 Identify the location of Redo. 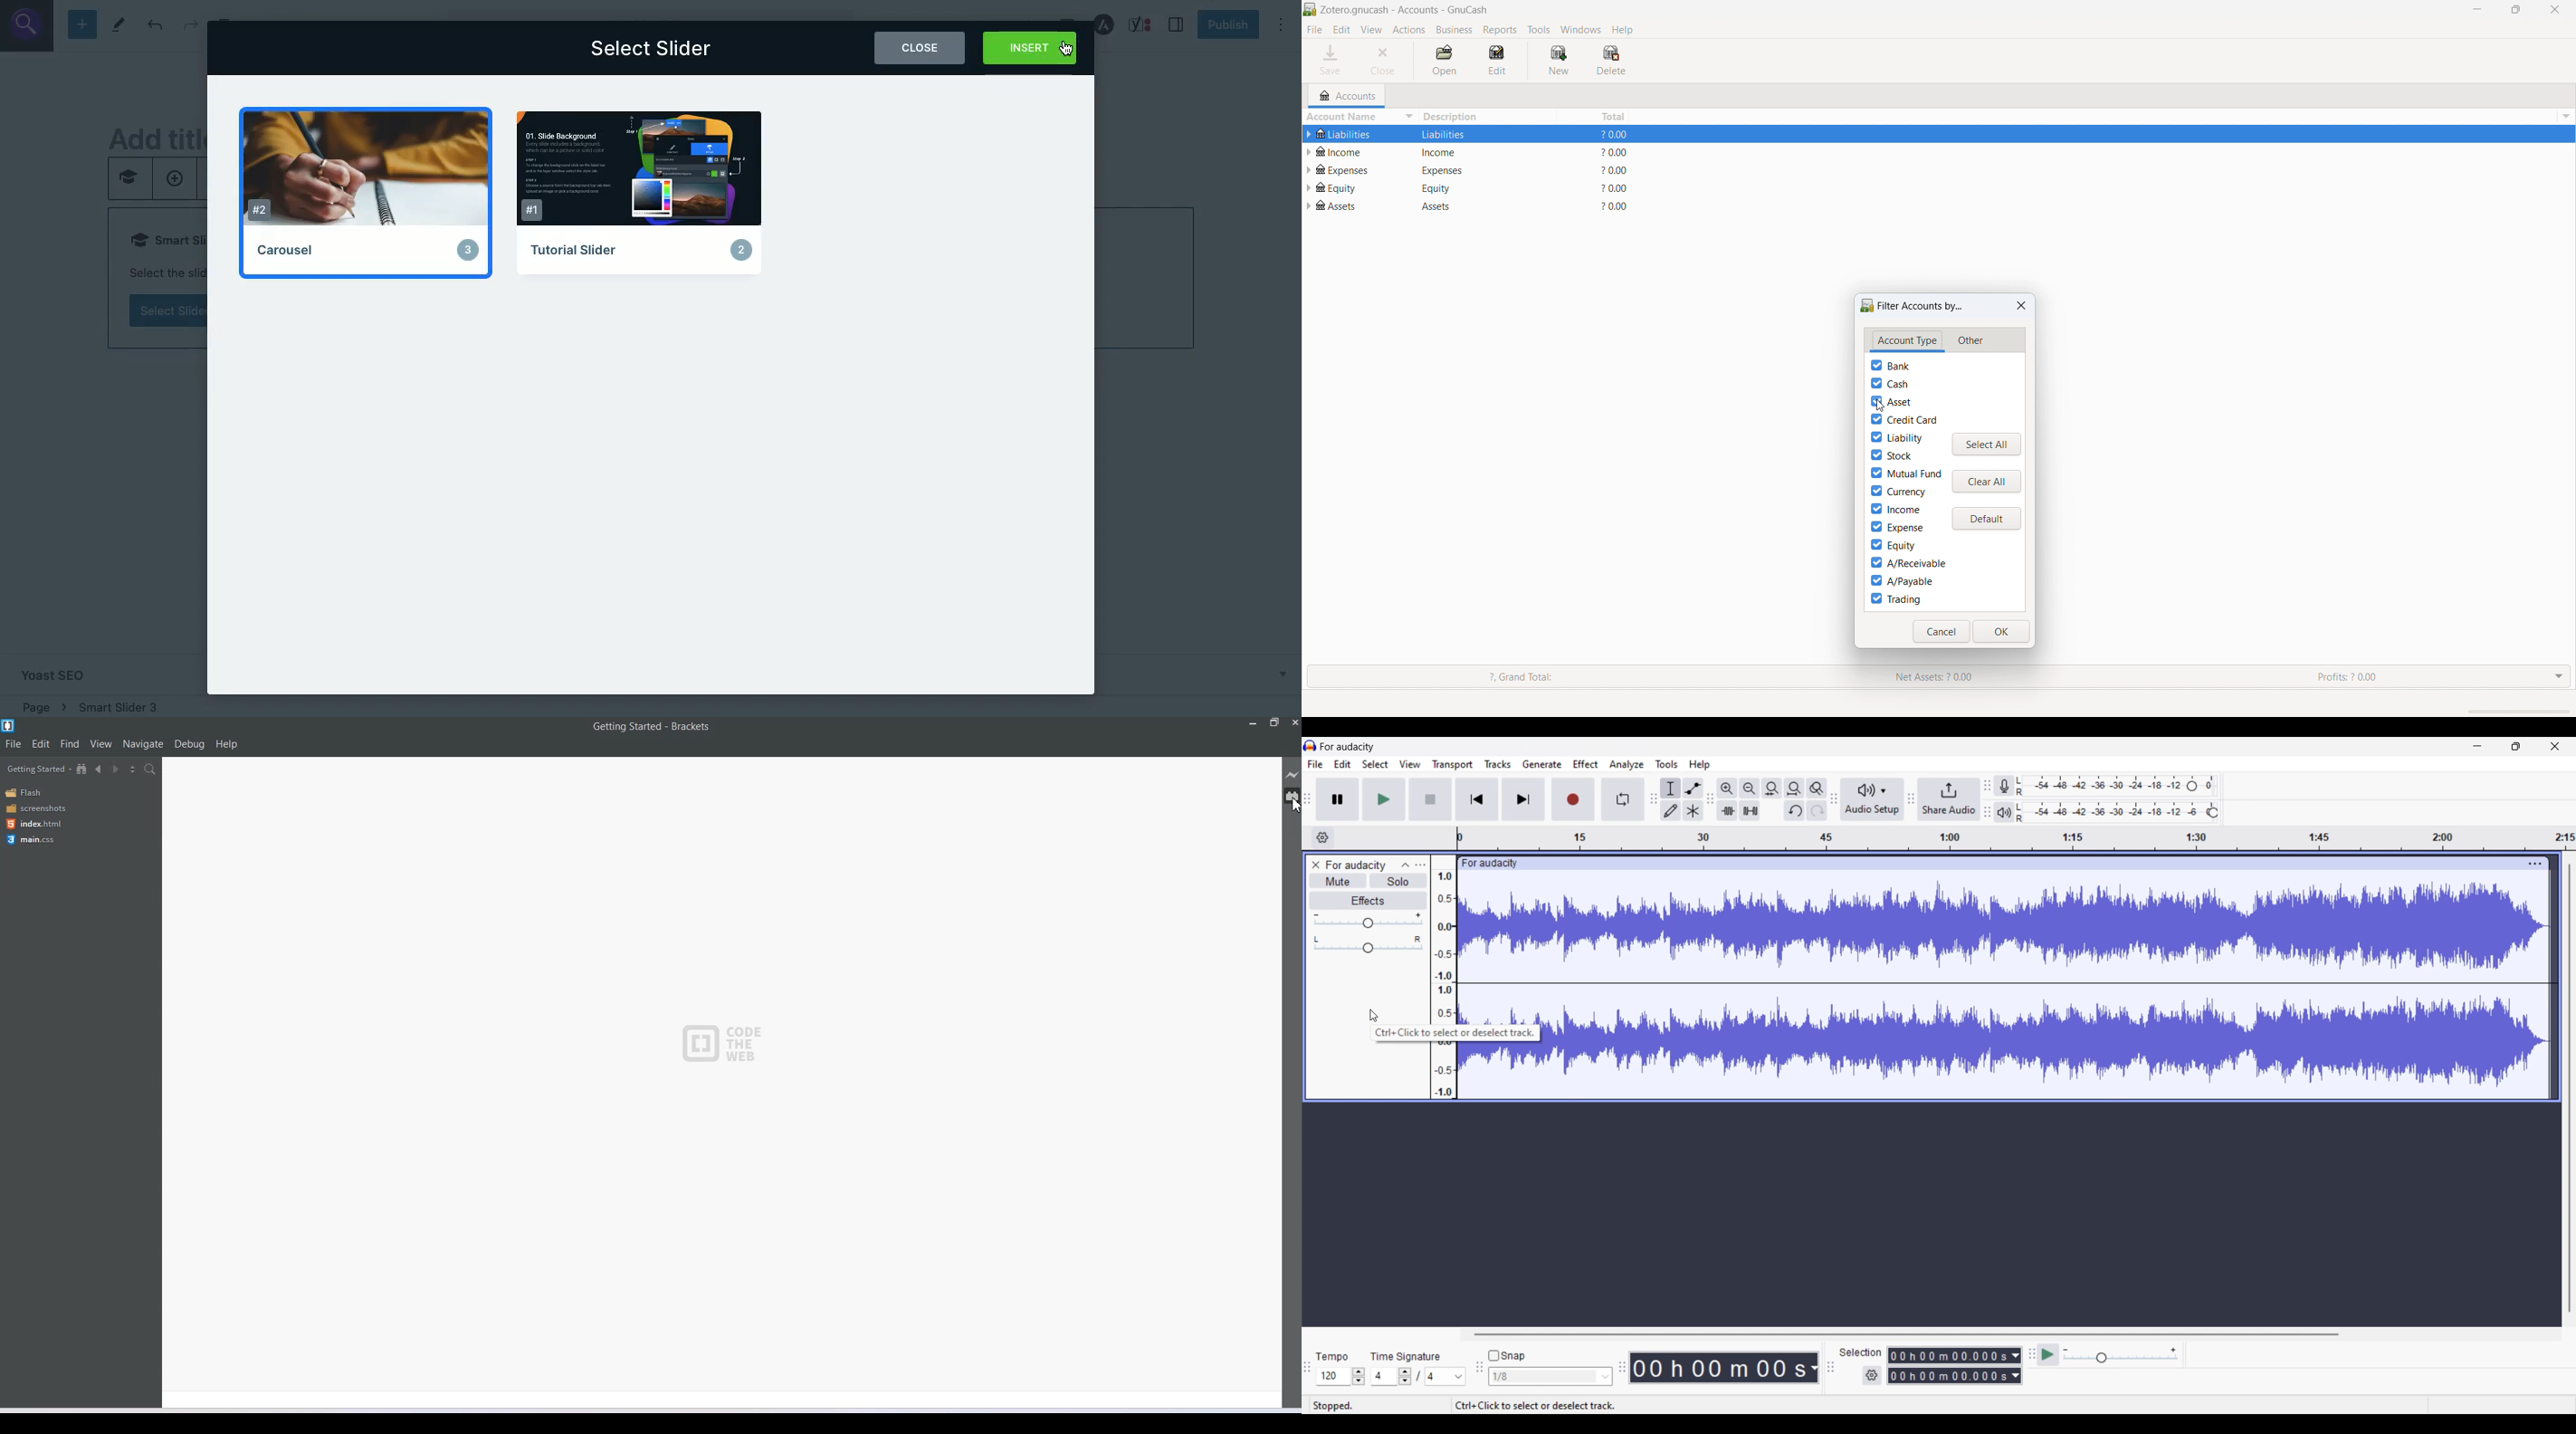
(1817, 811).